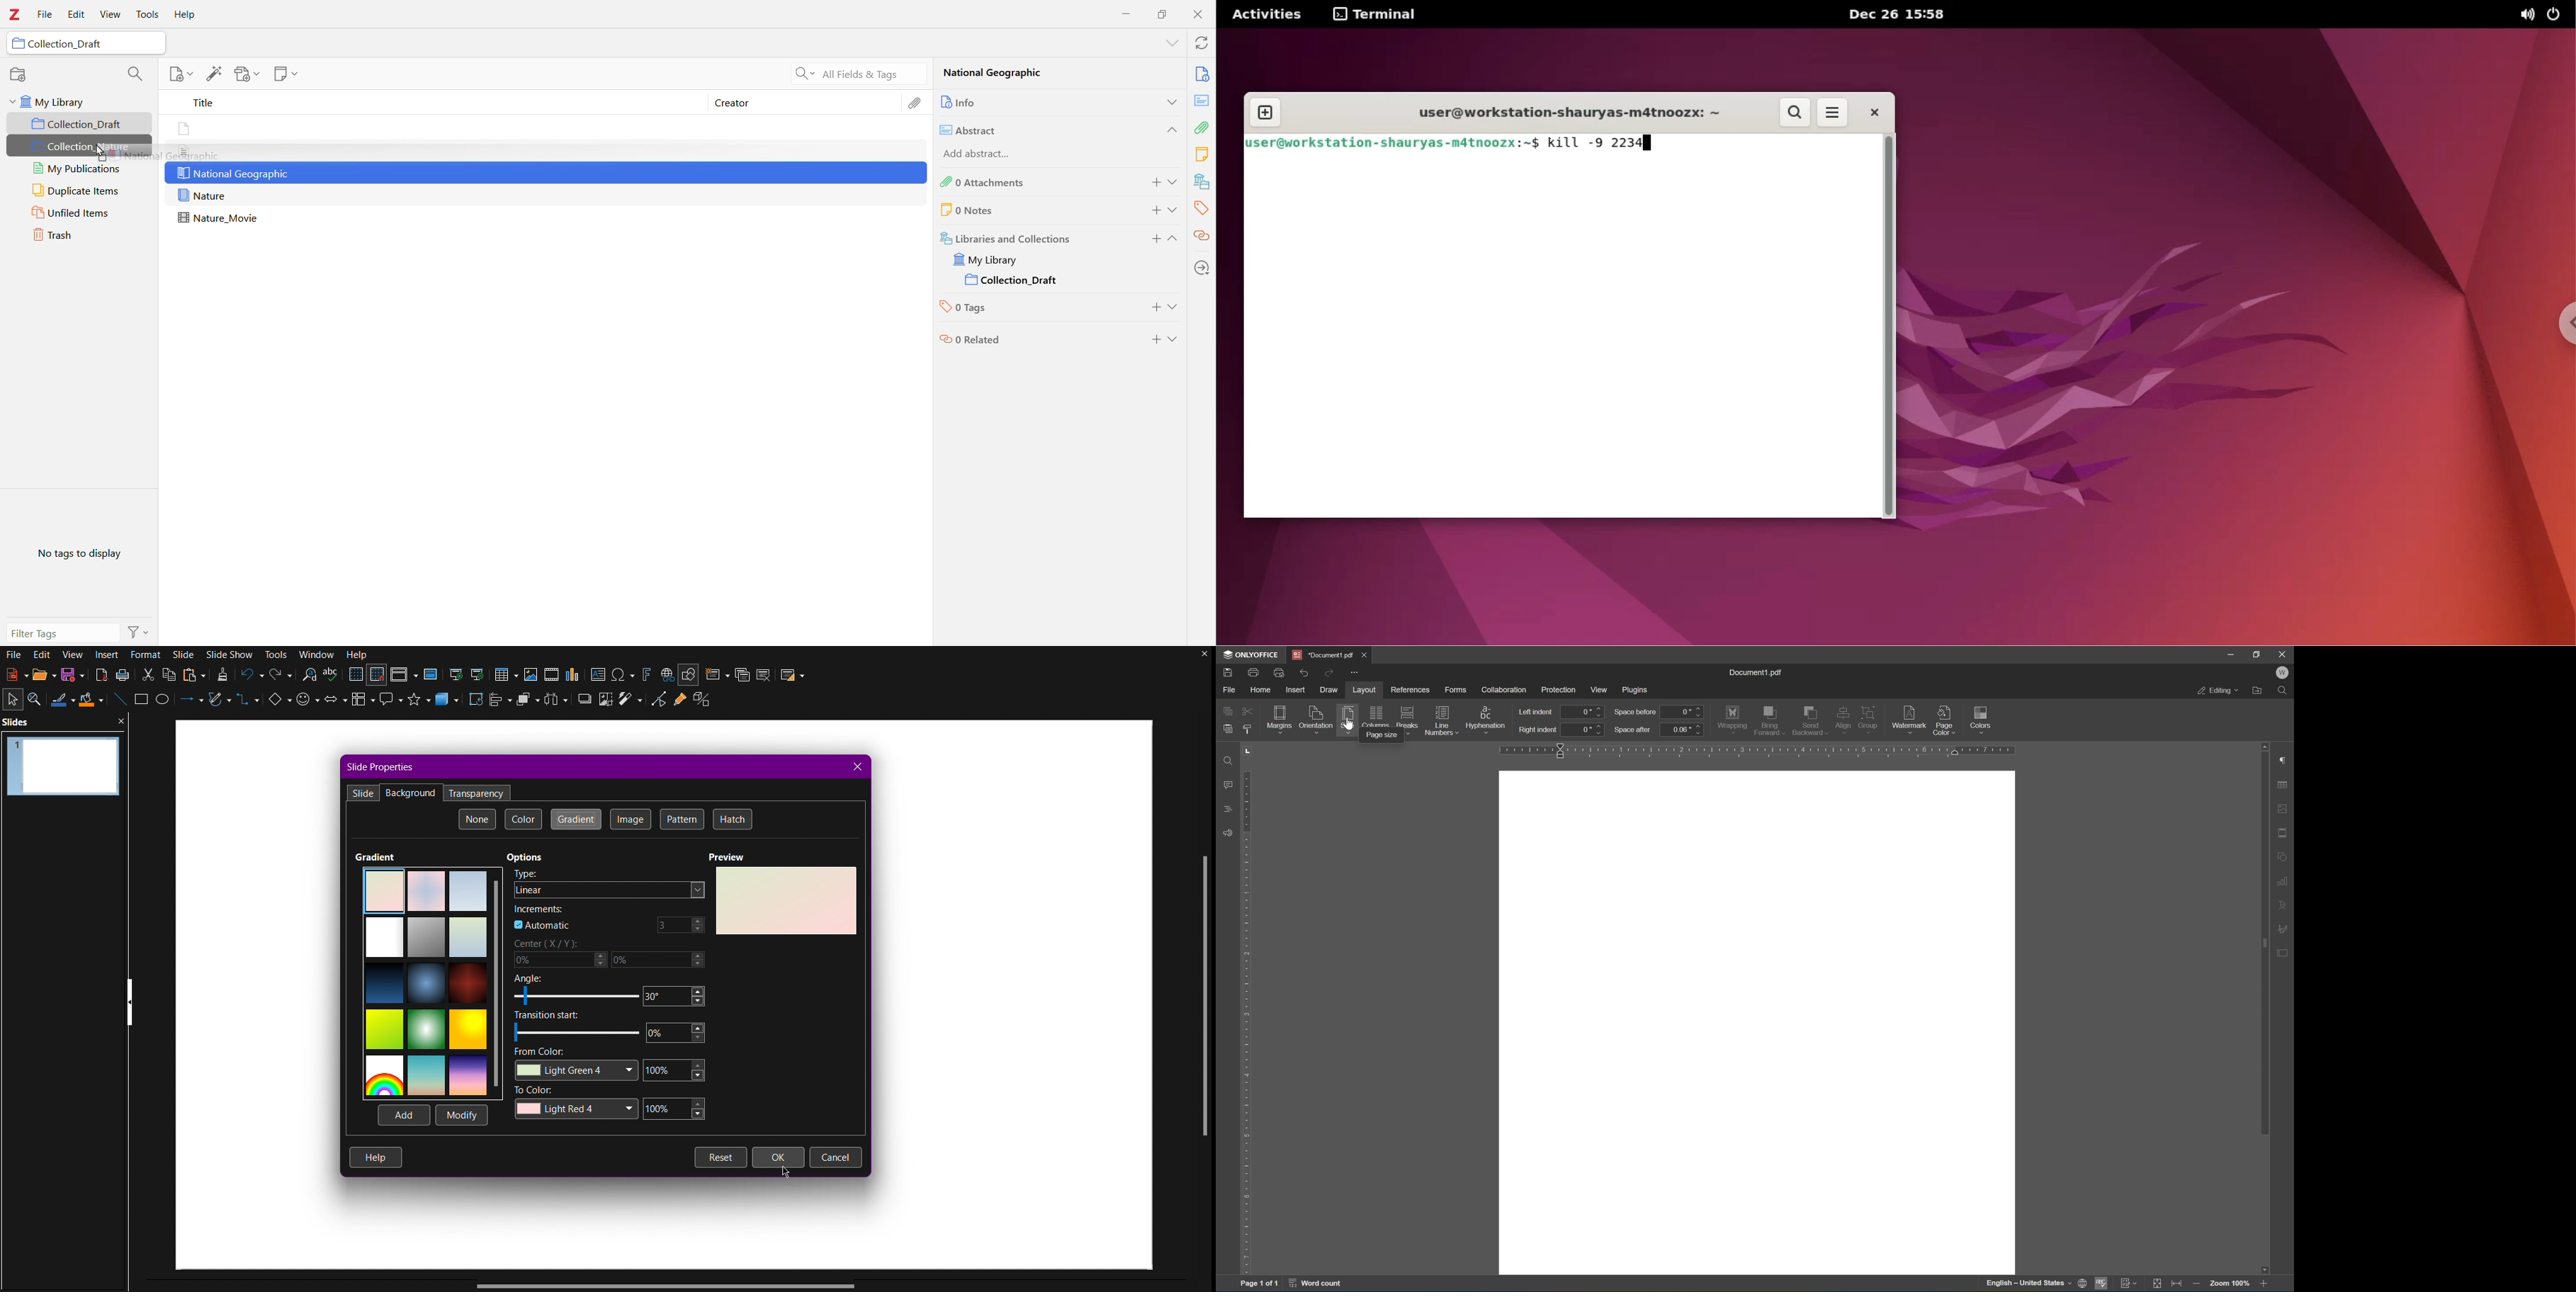  Describe the element at coordinates (2036, 1284) in the screenshot. I see `set document language` at that location.